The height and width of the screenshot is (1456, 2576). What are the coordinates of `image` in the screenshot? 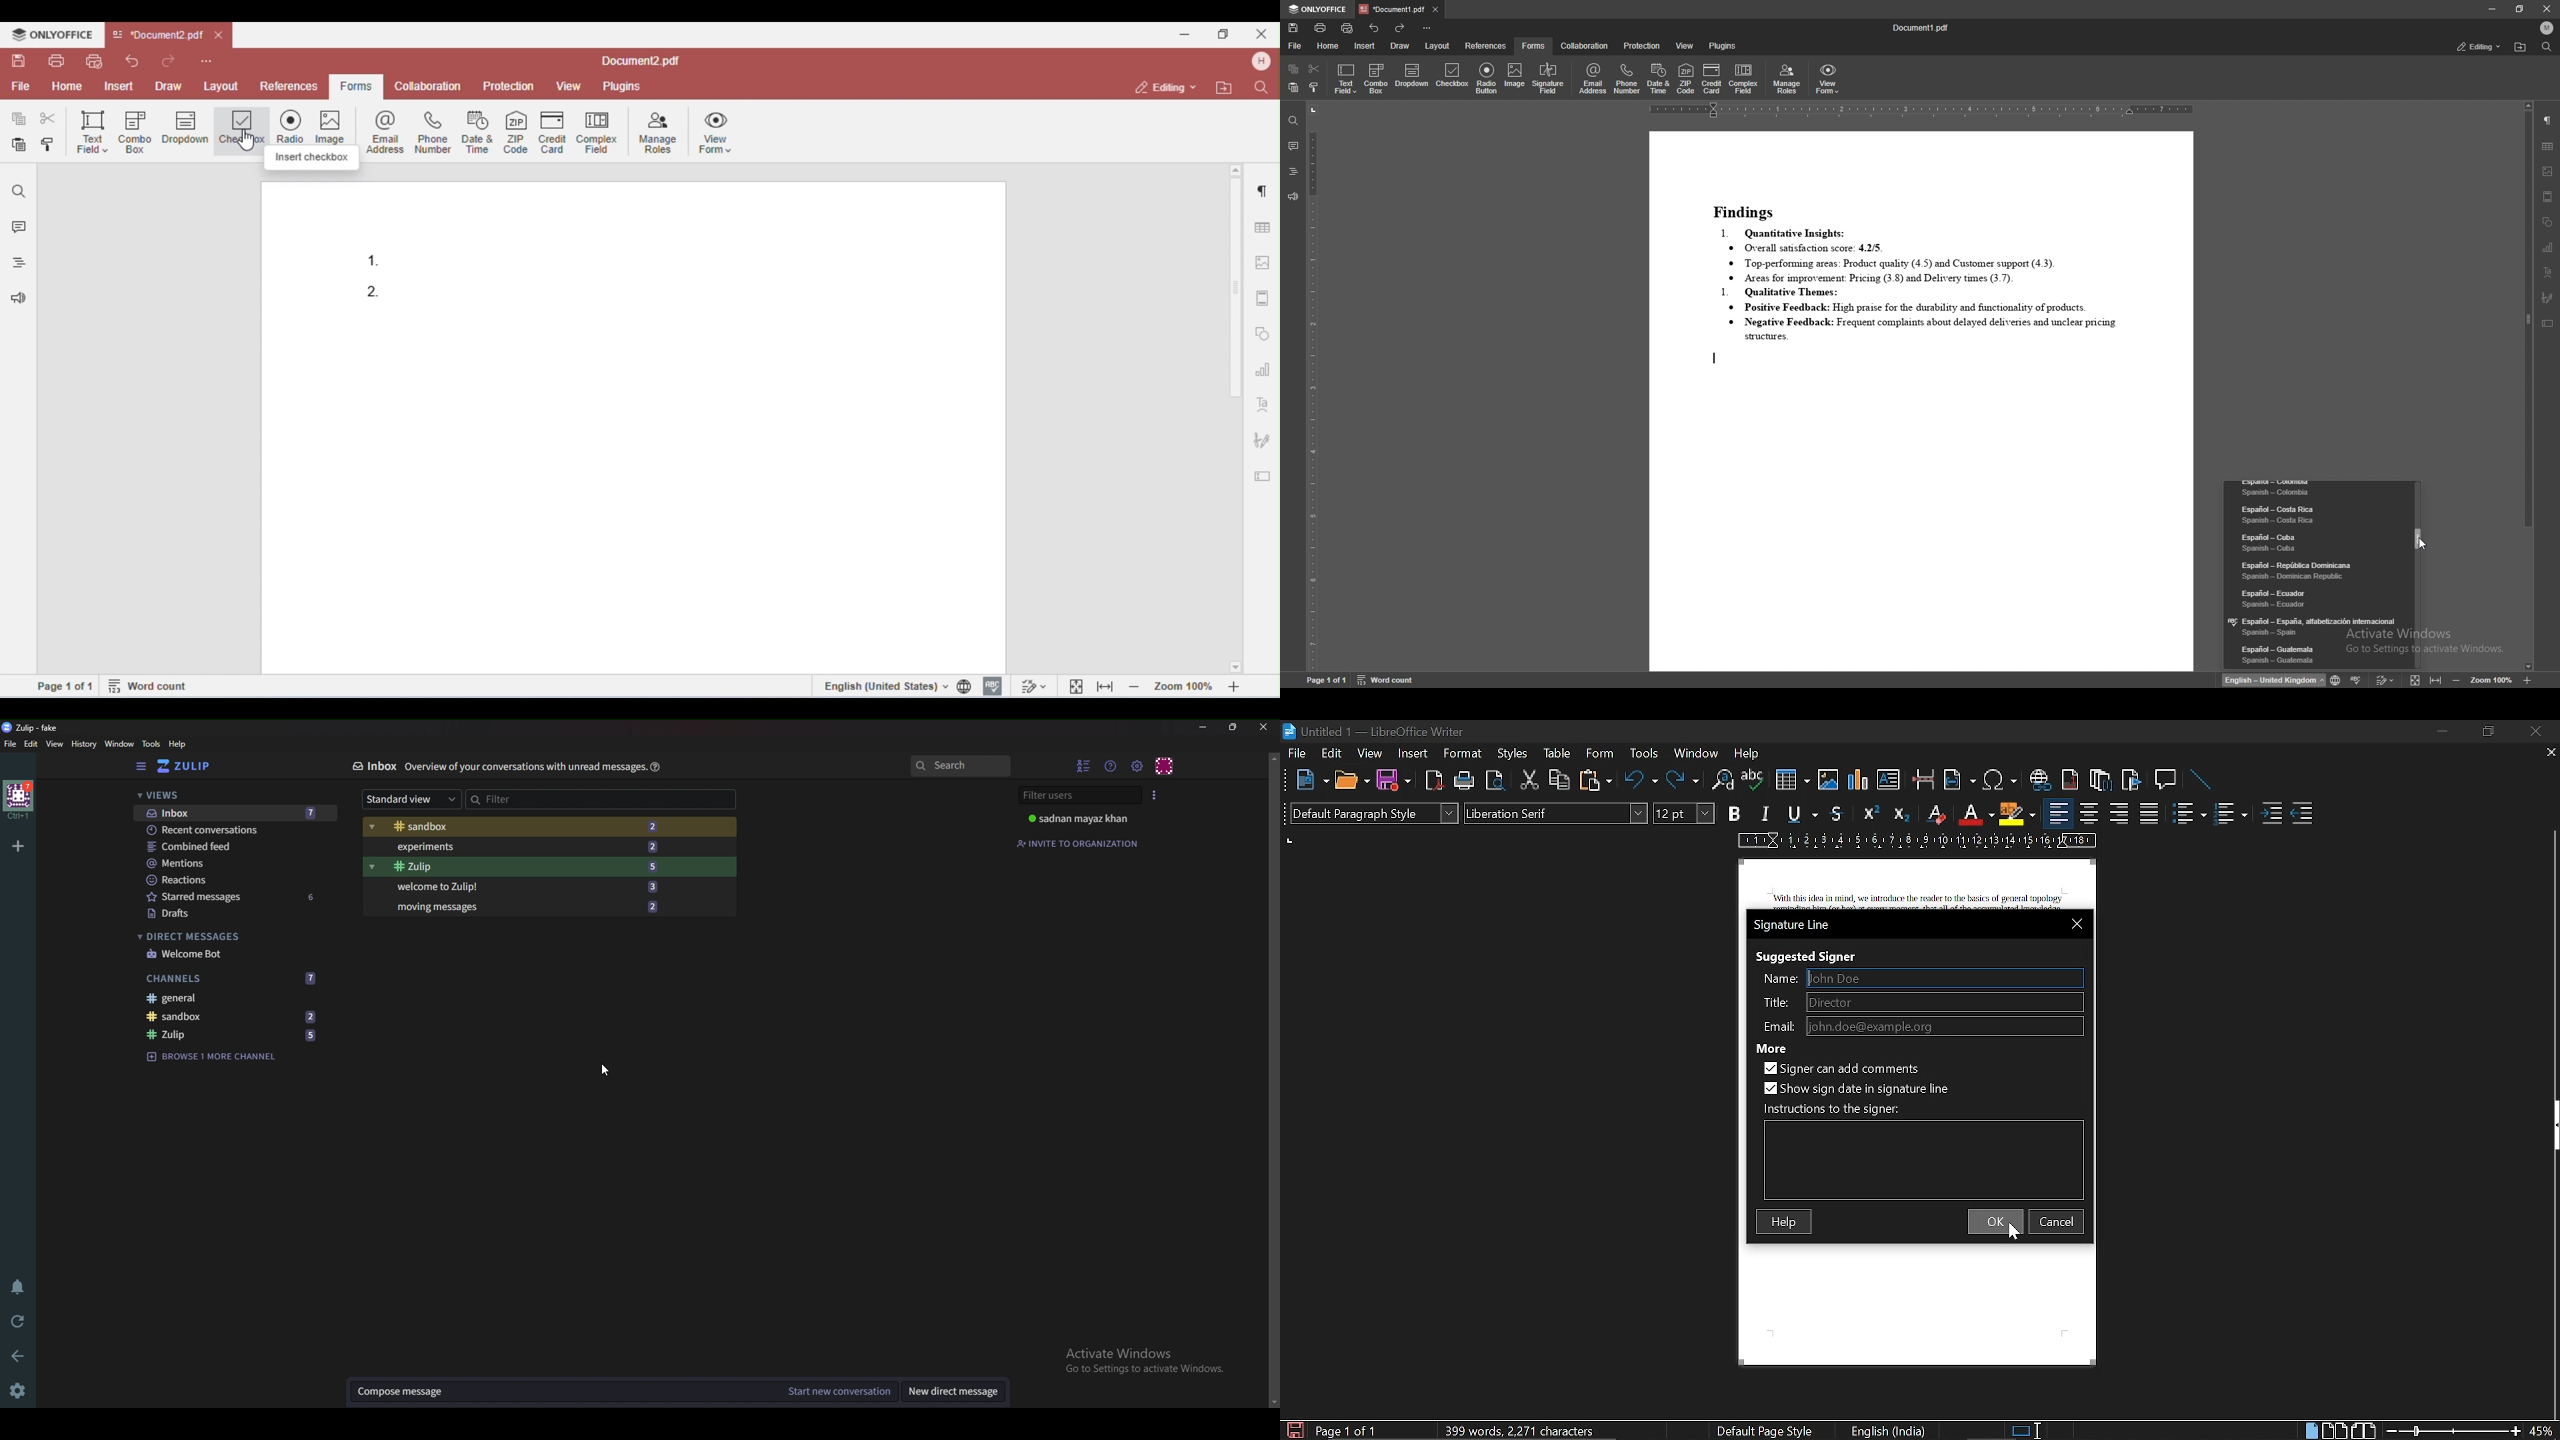 It's located at (2548, 171).